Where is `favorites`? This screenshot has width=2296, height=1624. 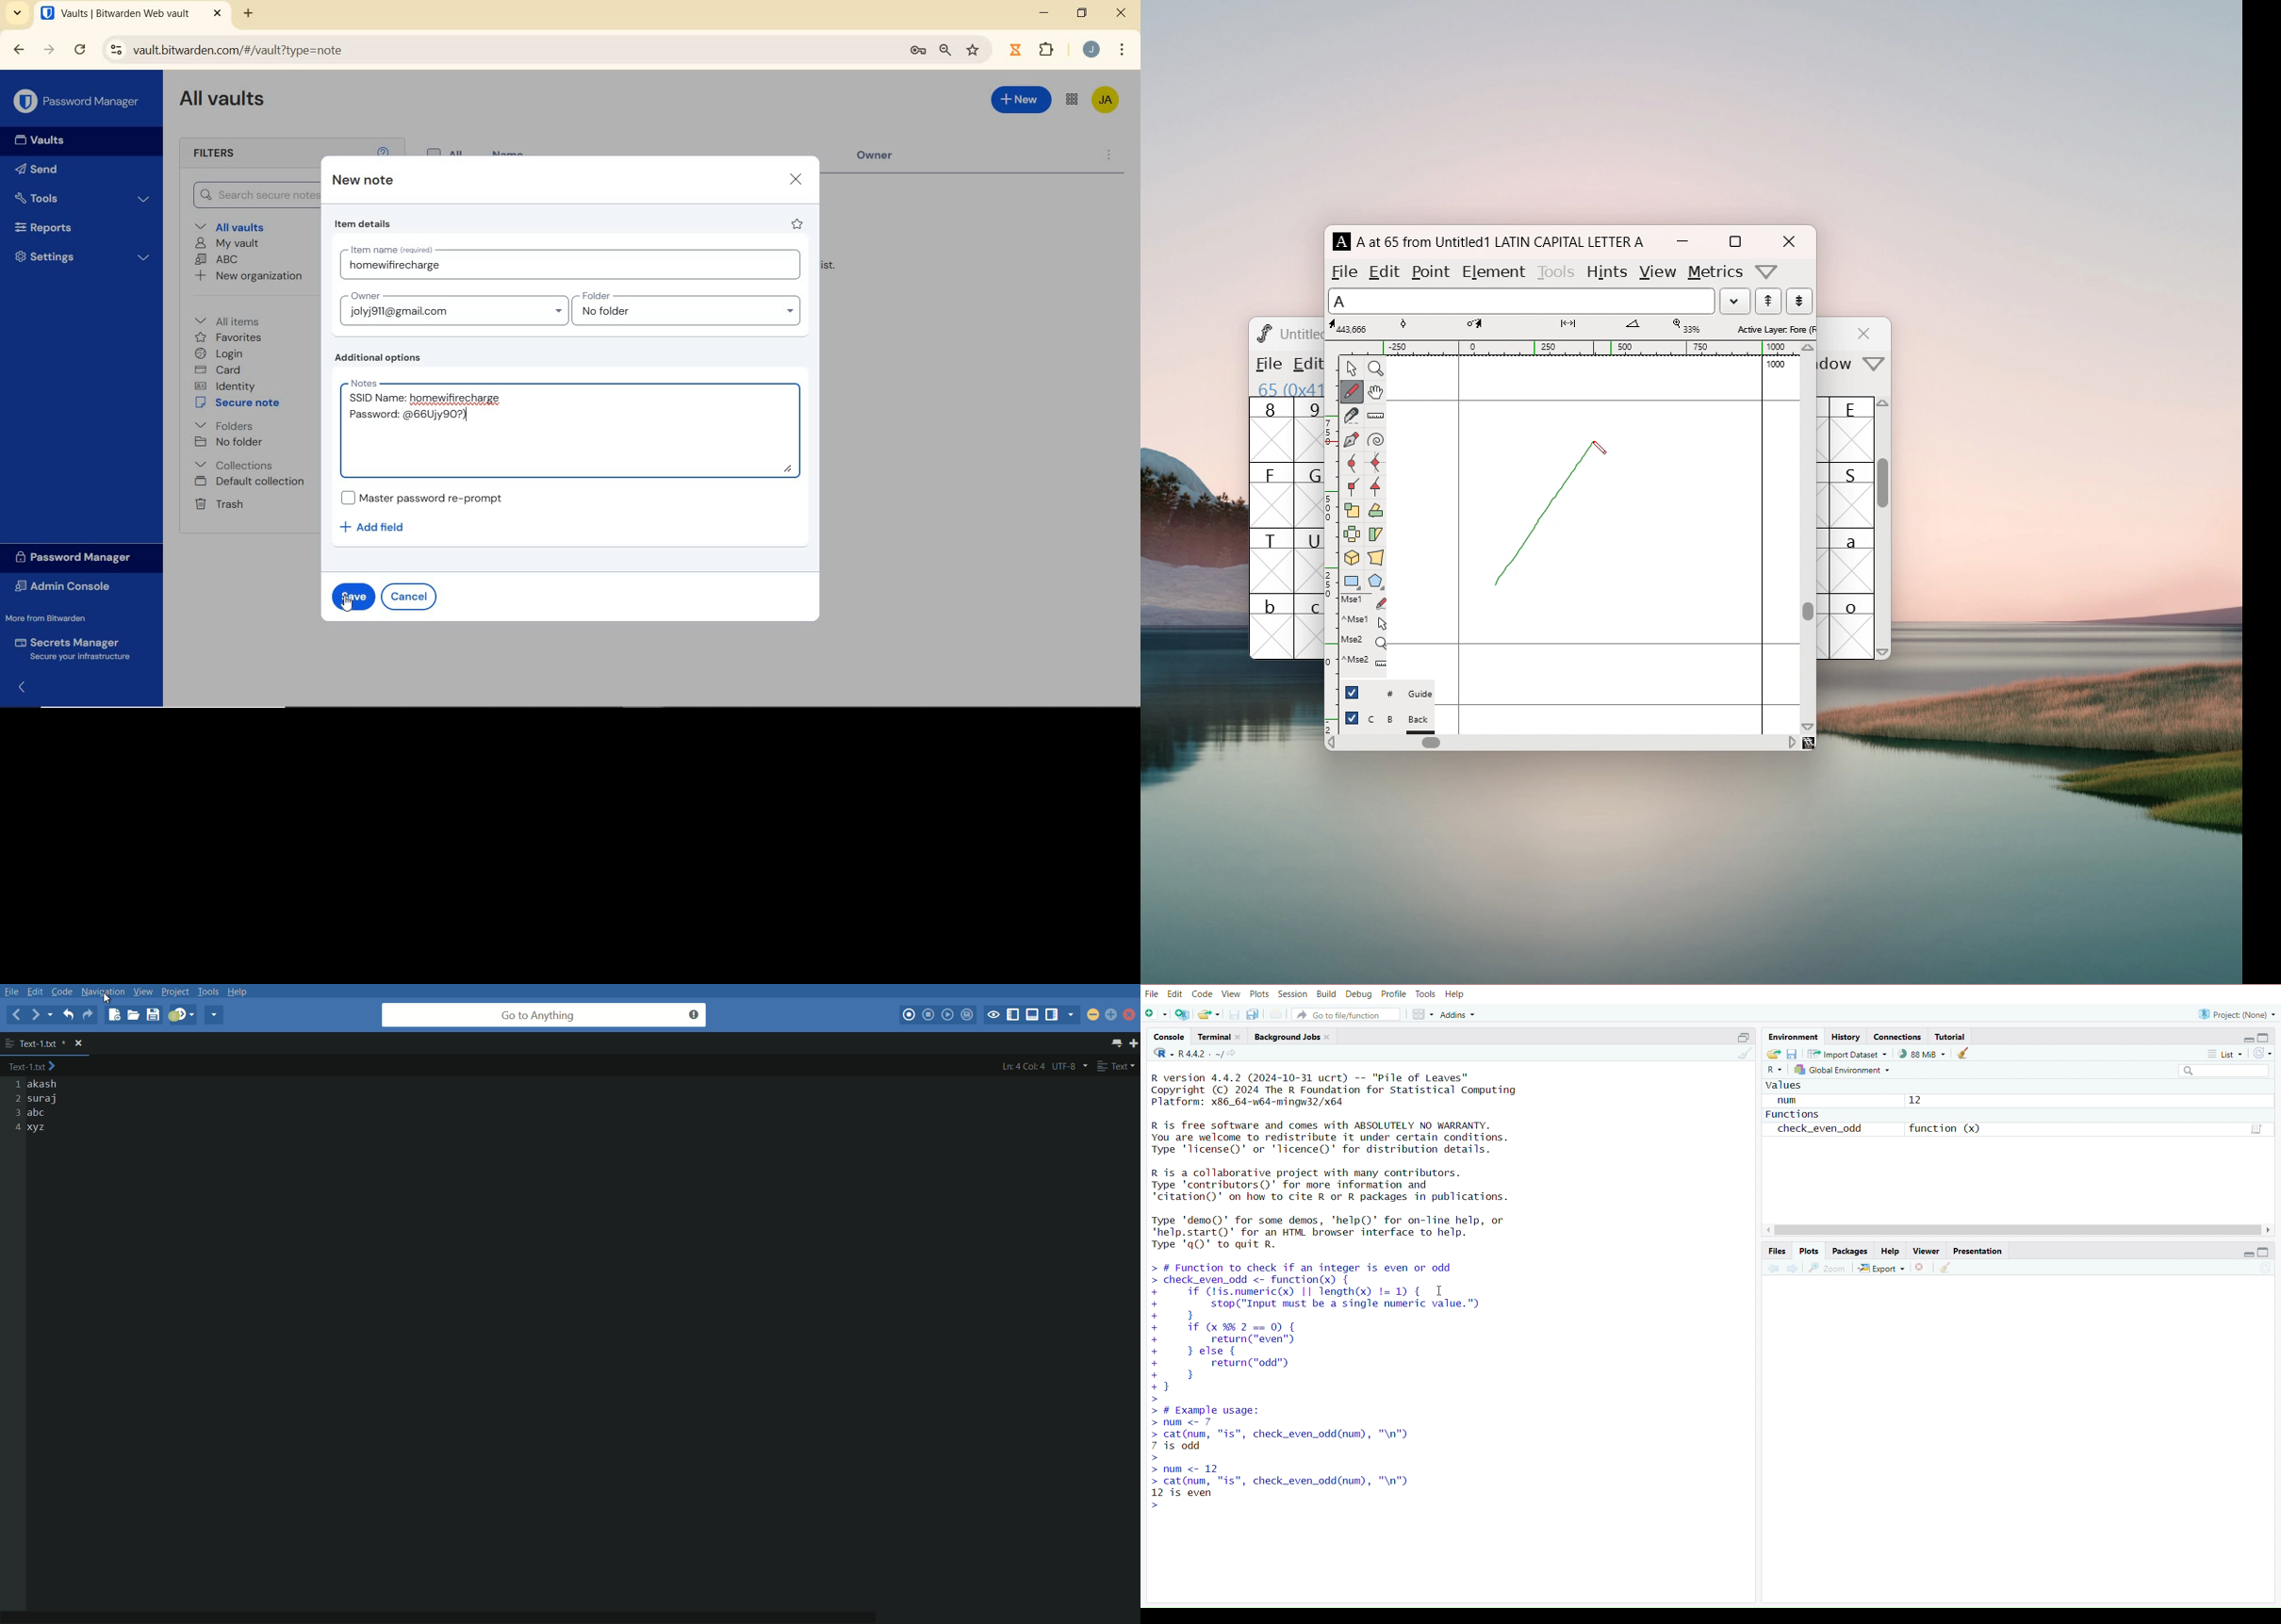 favorites is located at coordinates (229, 338).